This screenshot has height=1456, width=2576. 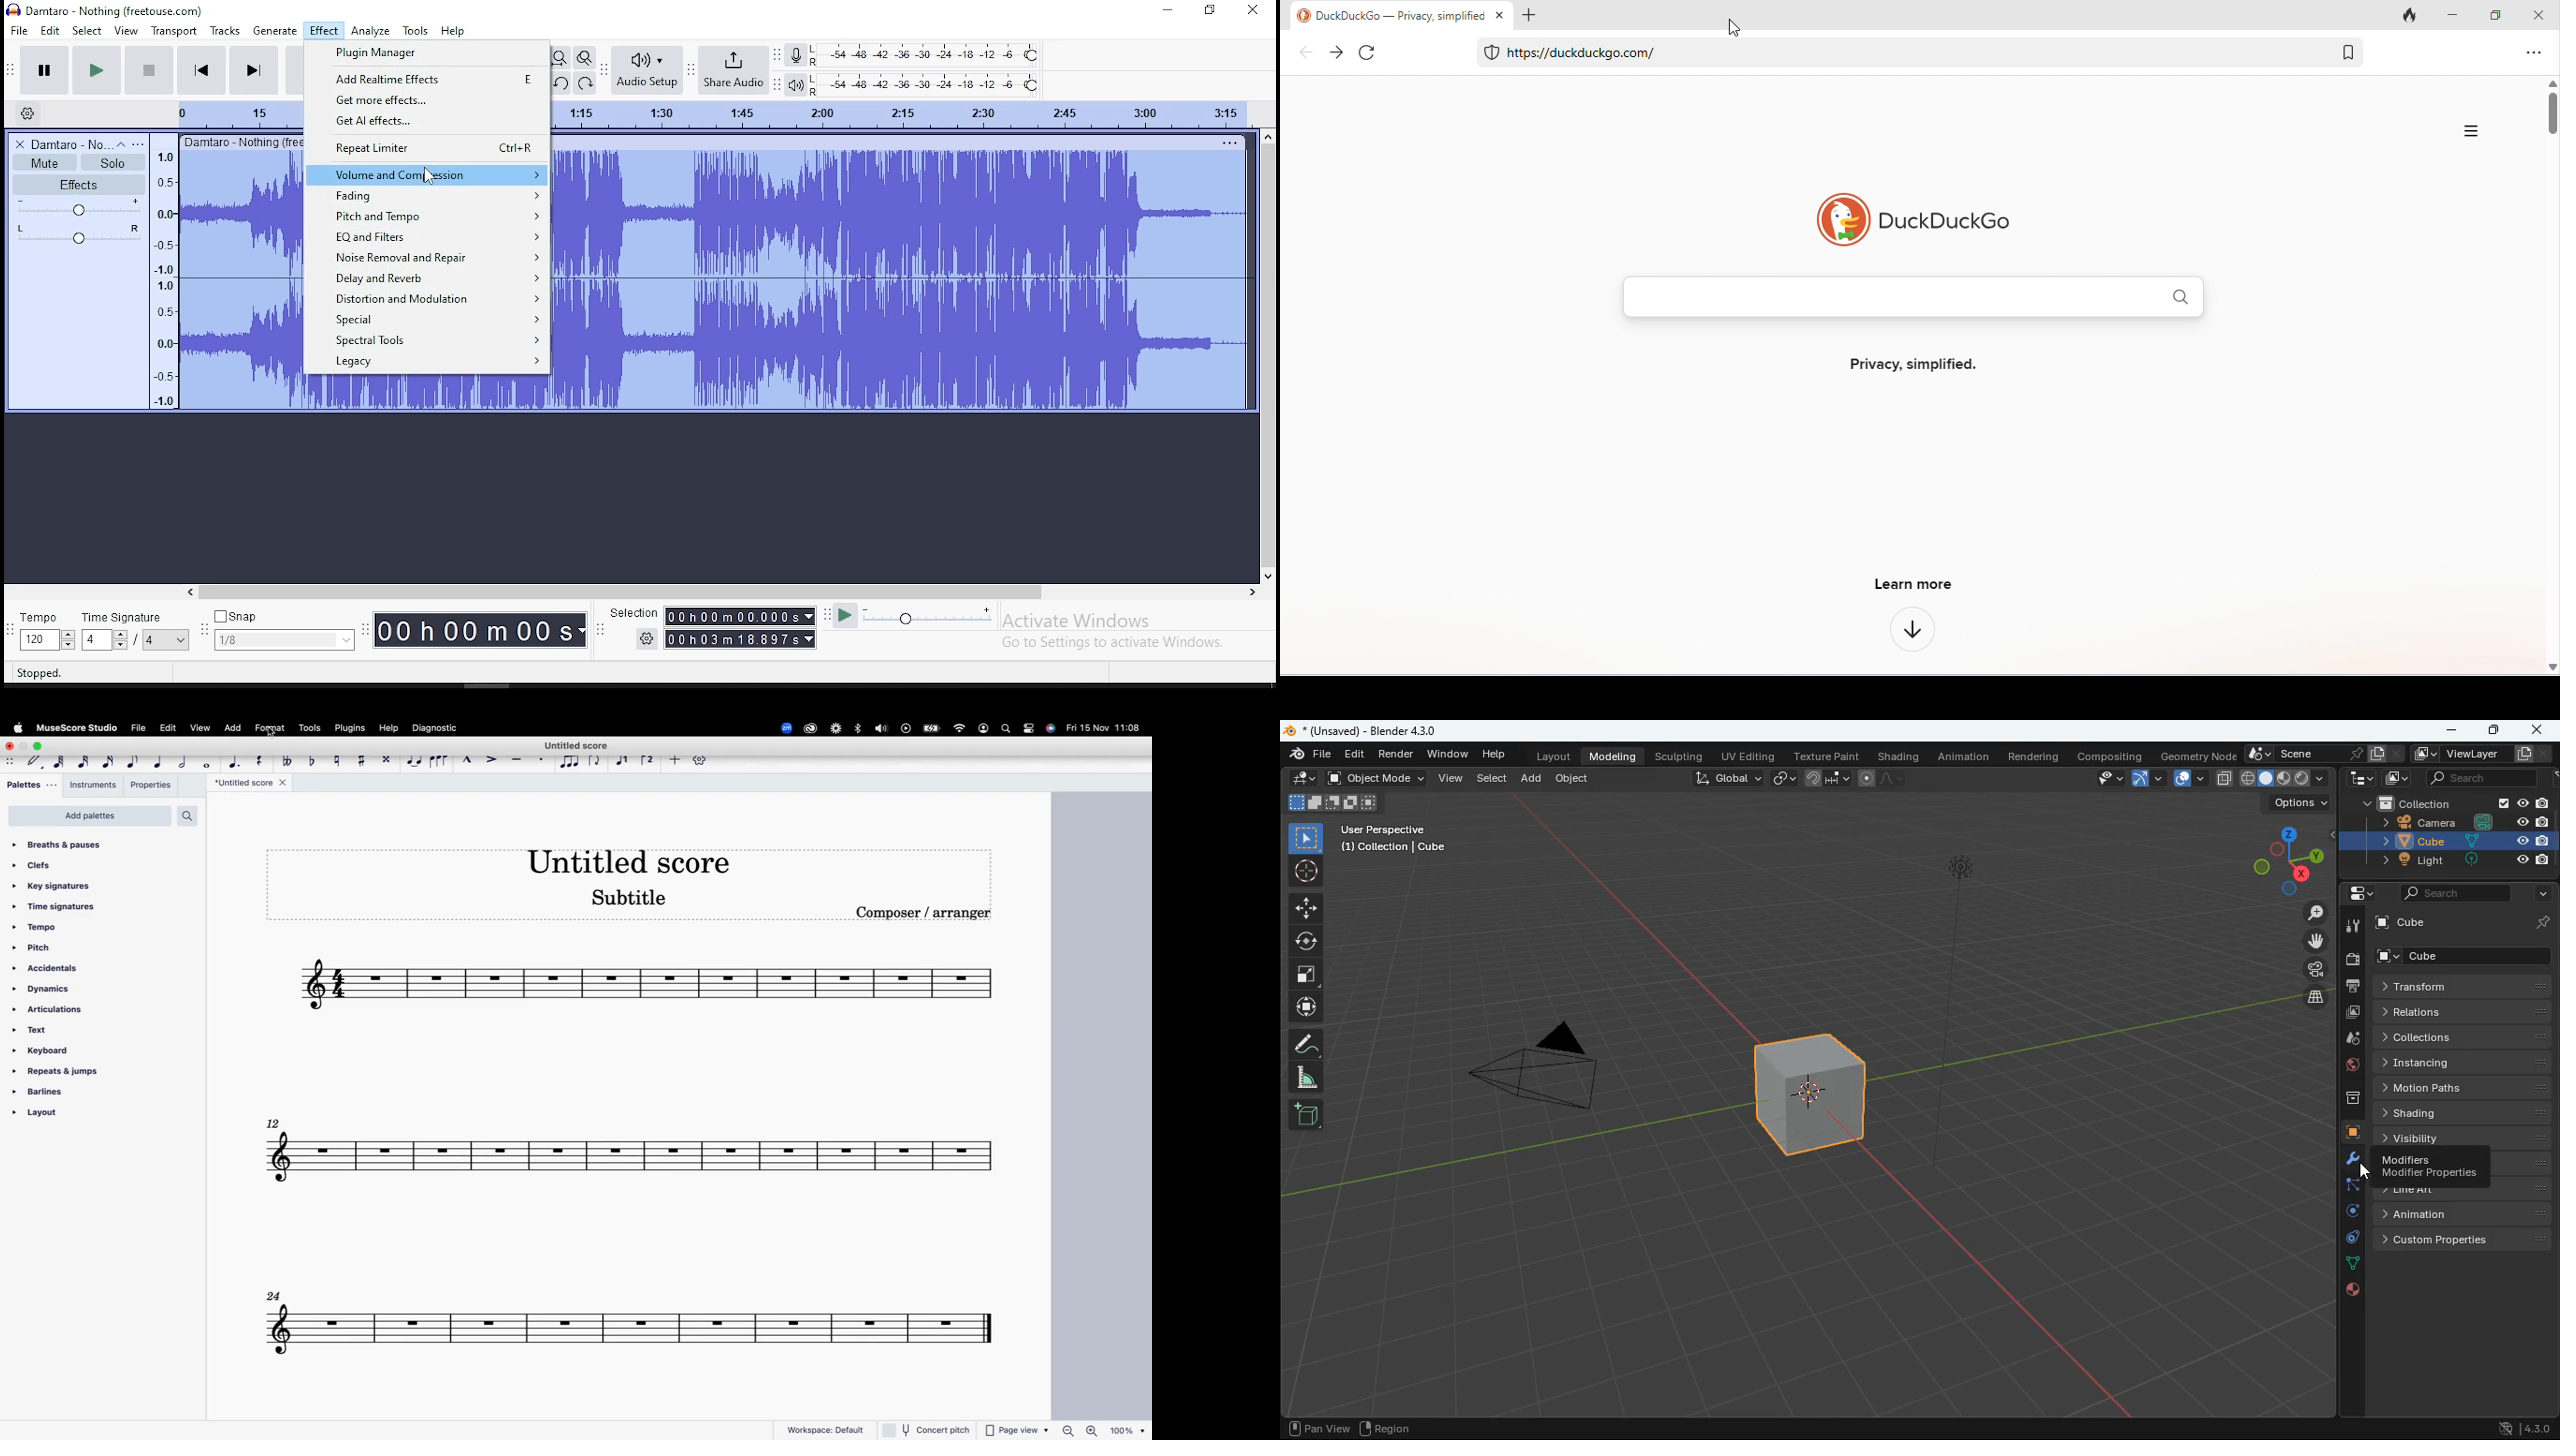 I want to click on score, so click(x=623, y=1155).